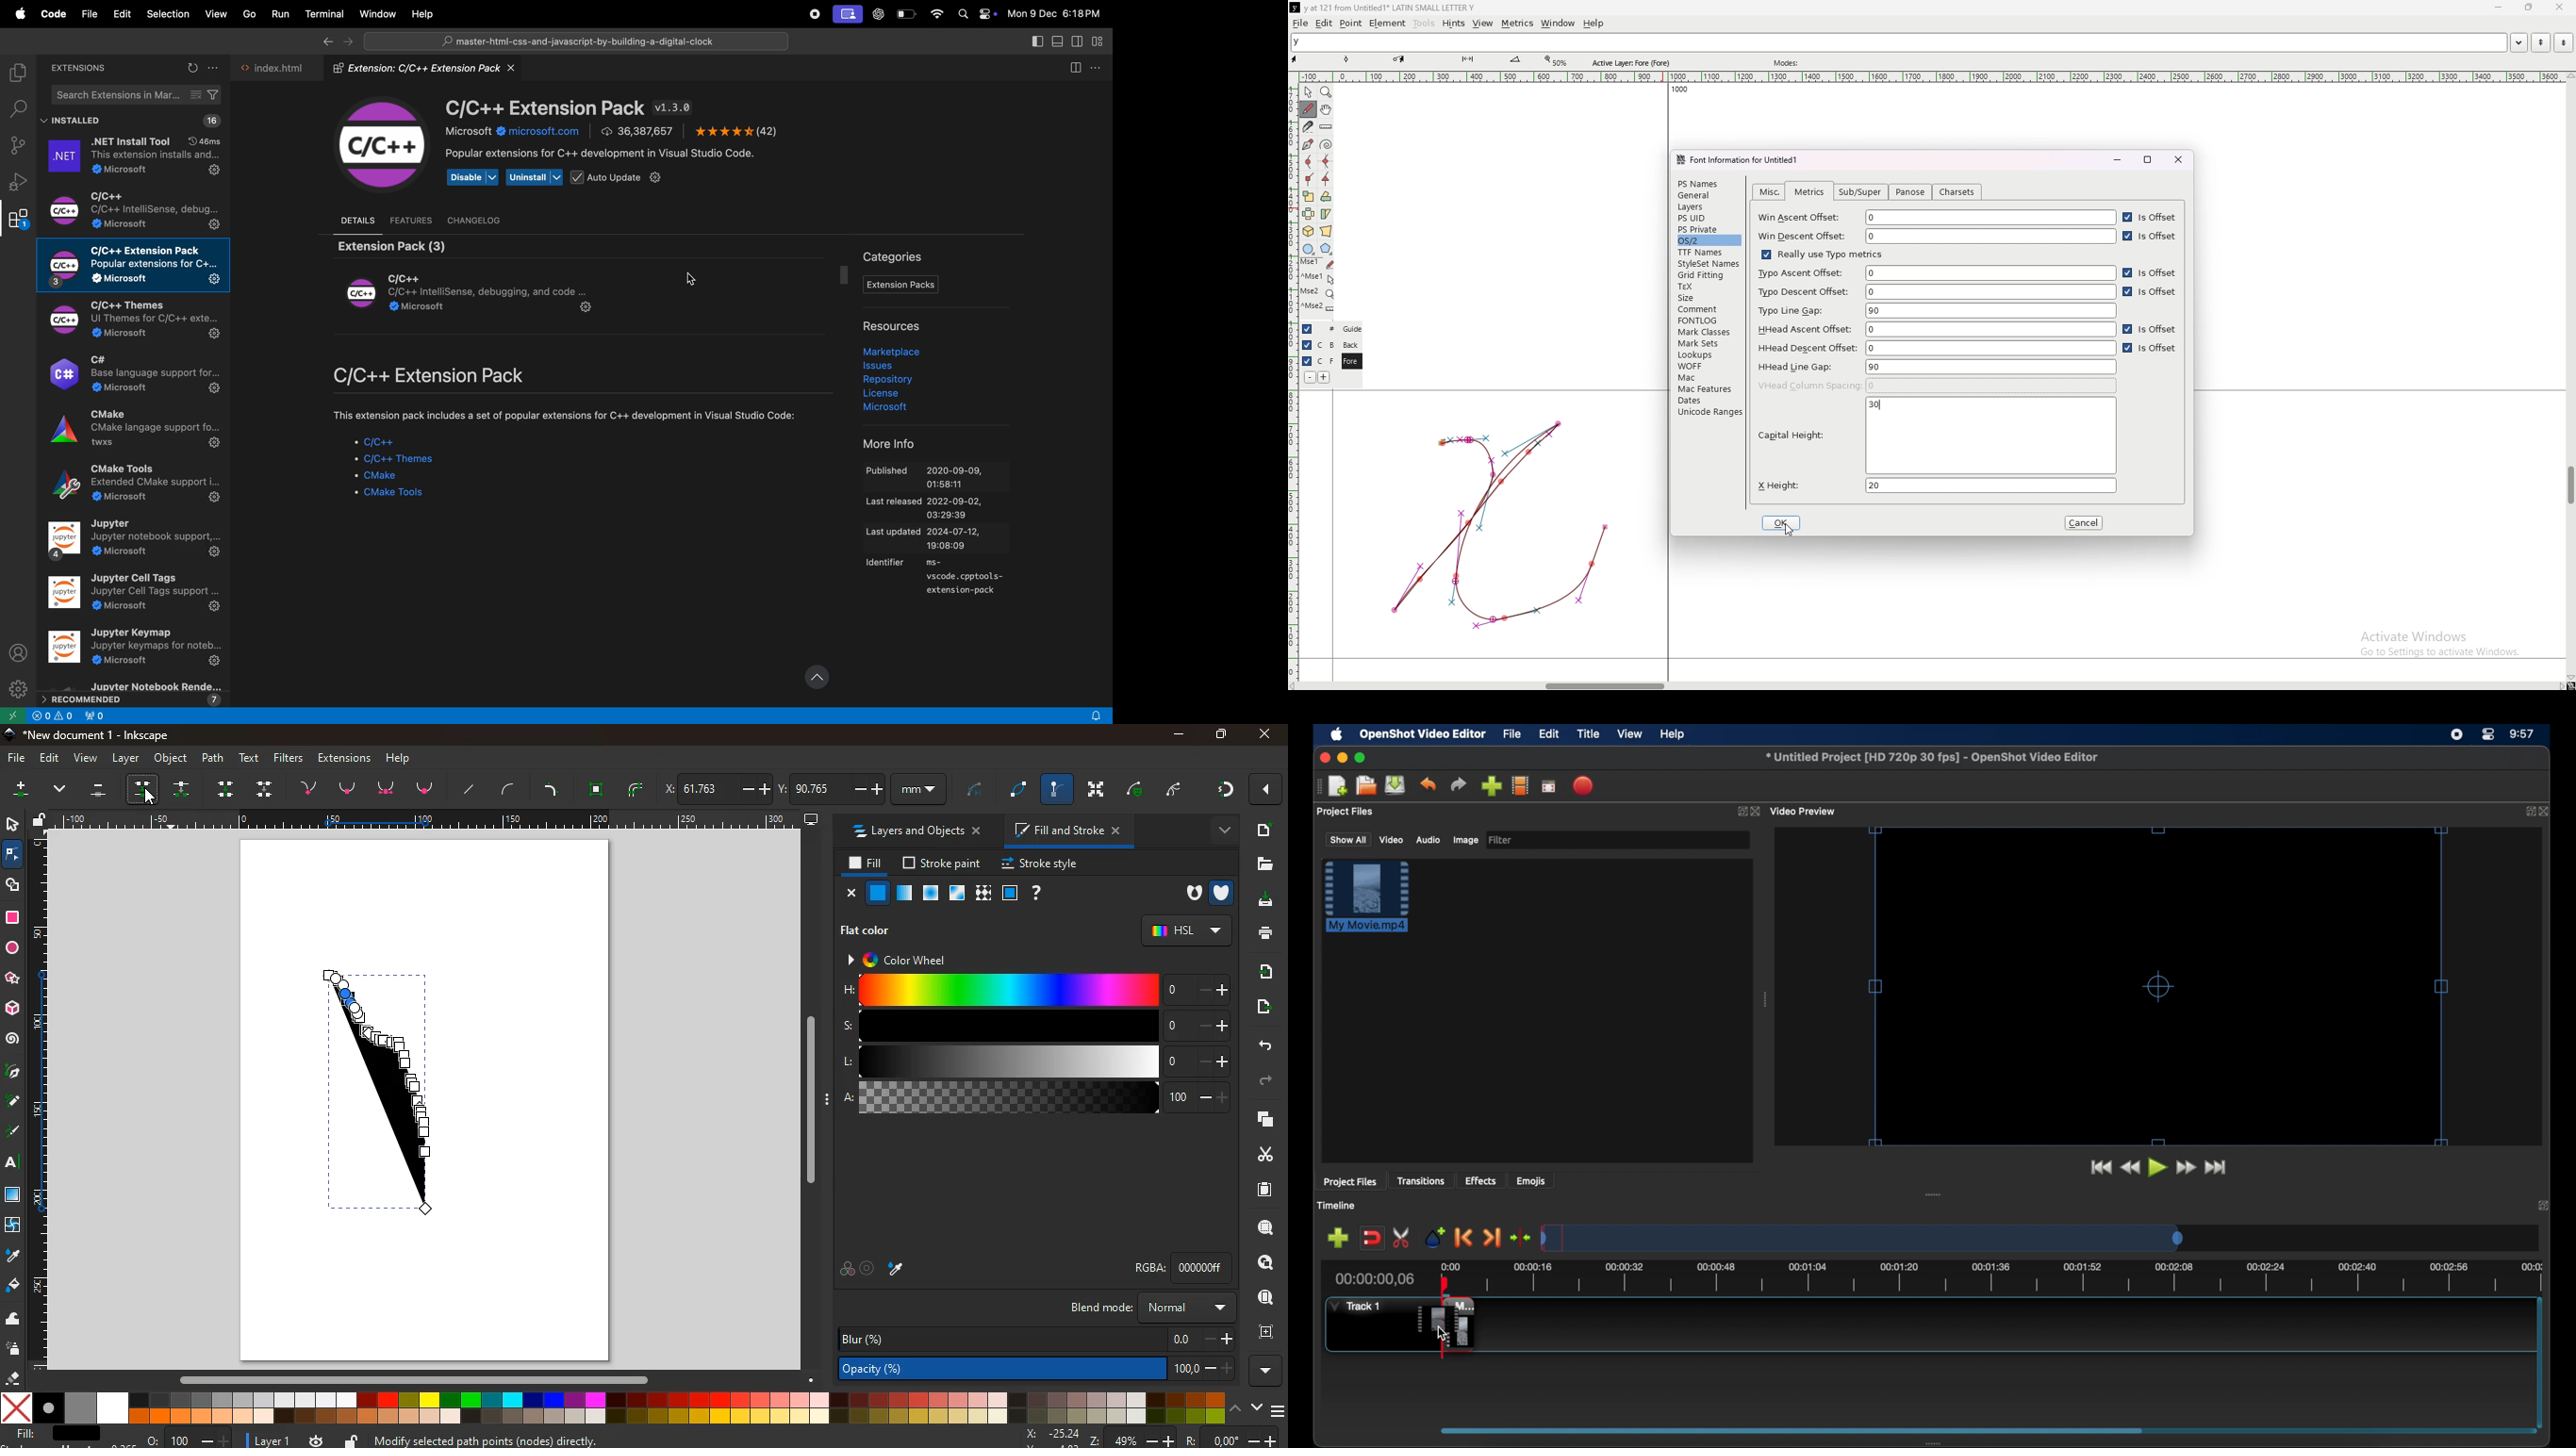  Describe the element at coordinates (1387, 23) in the screenshot. I see `element` at that location.